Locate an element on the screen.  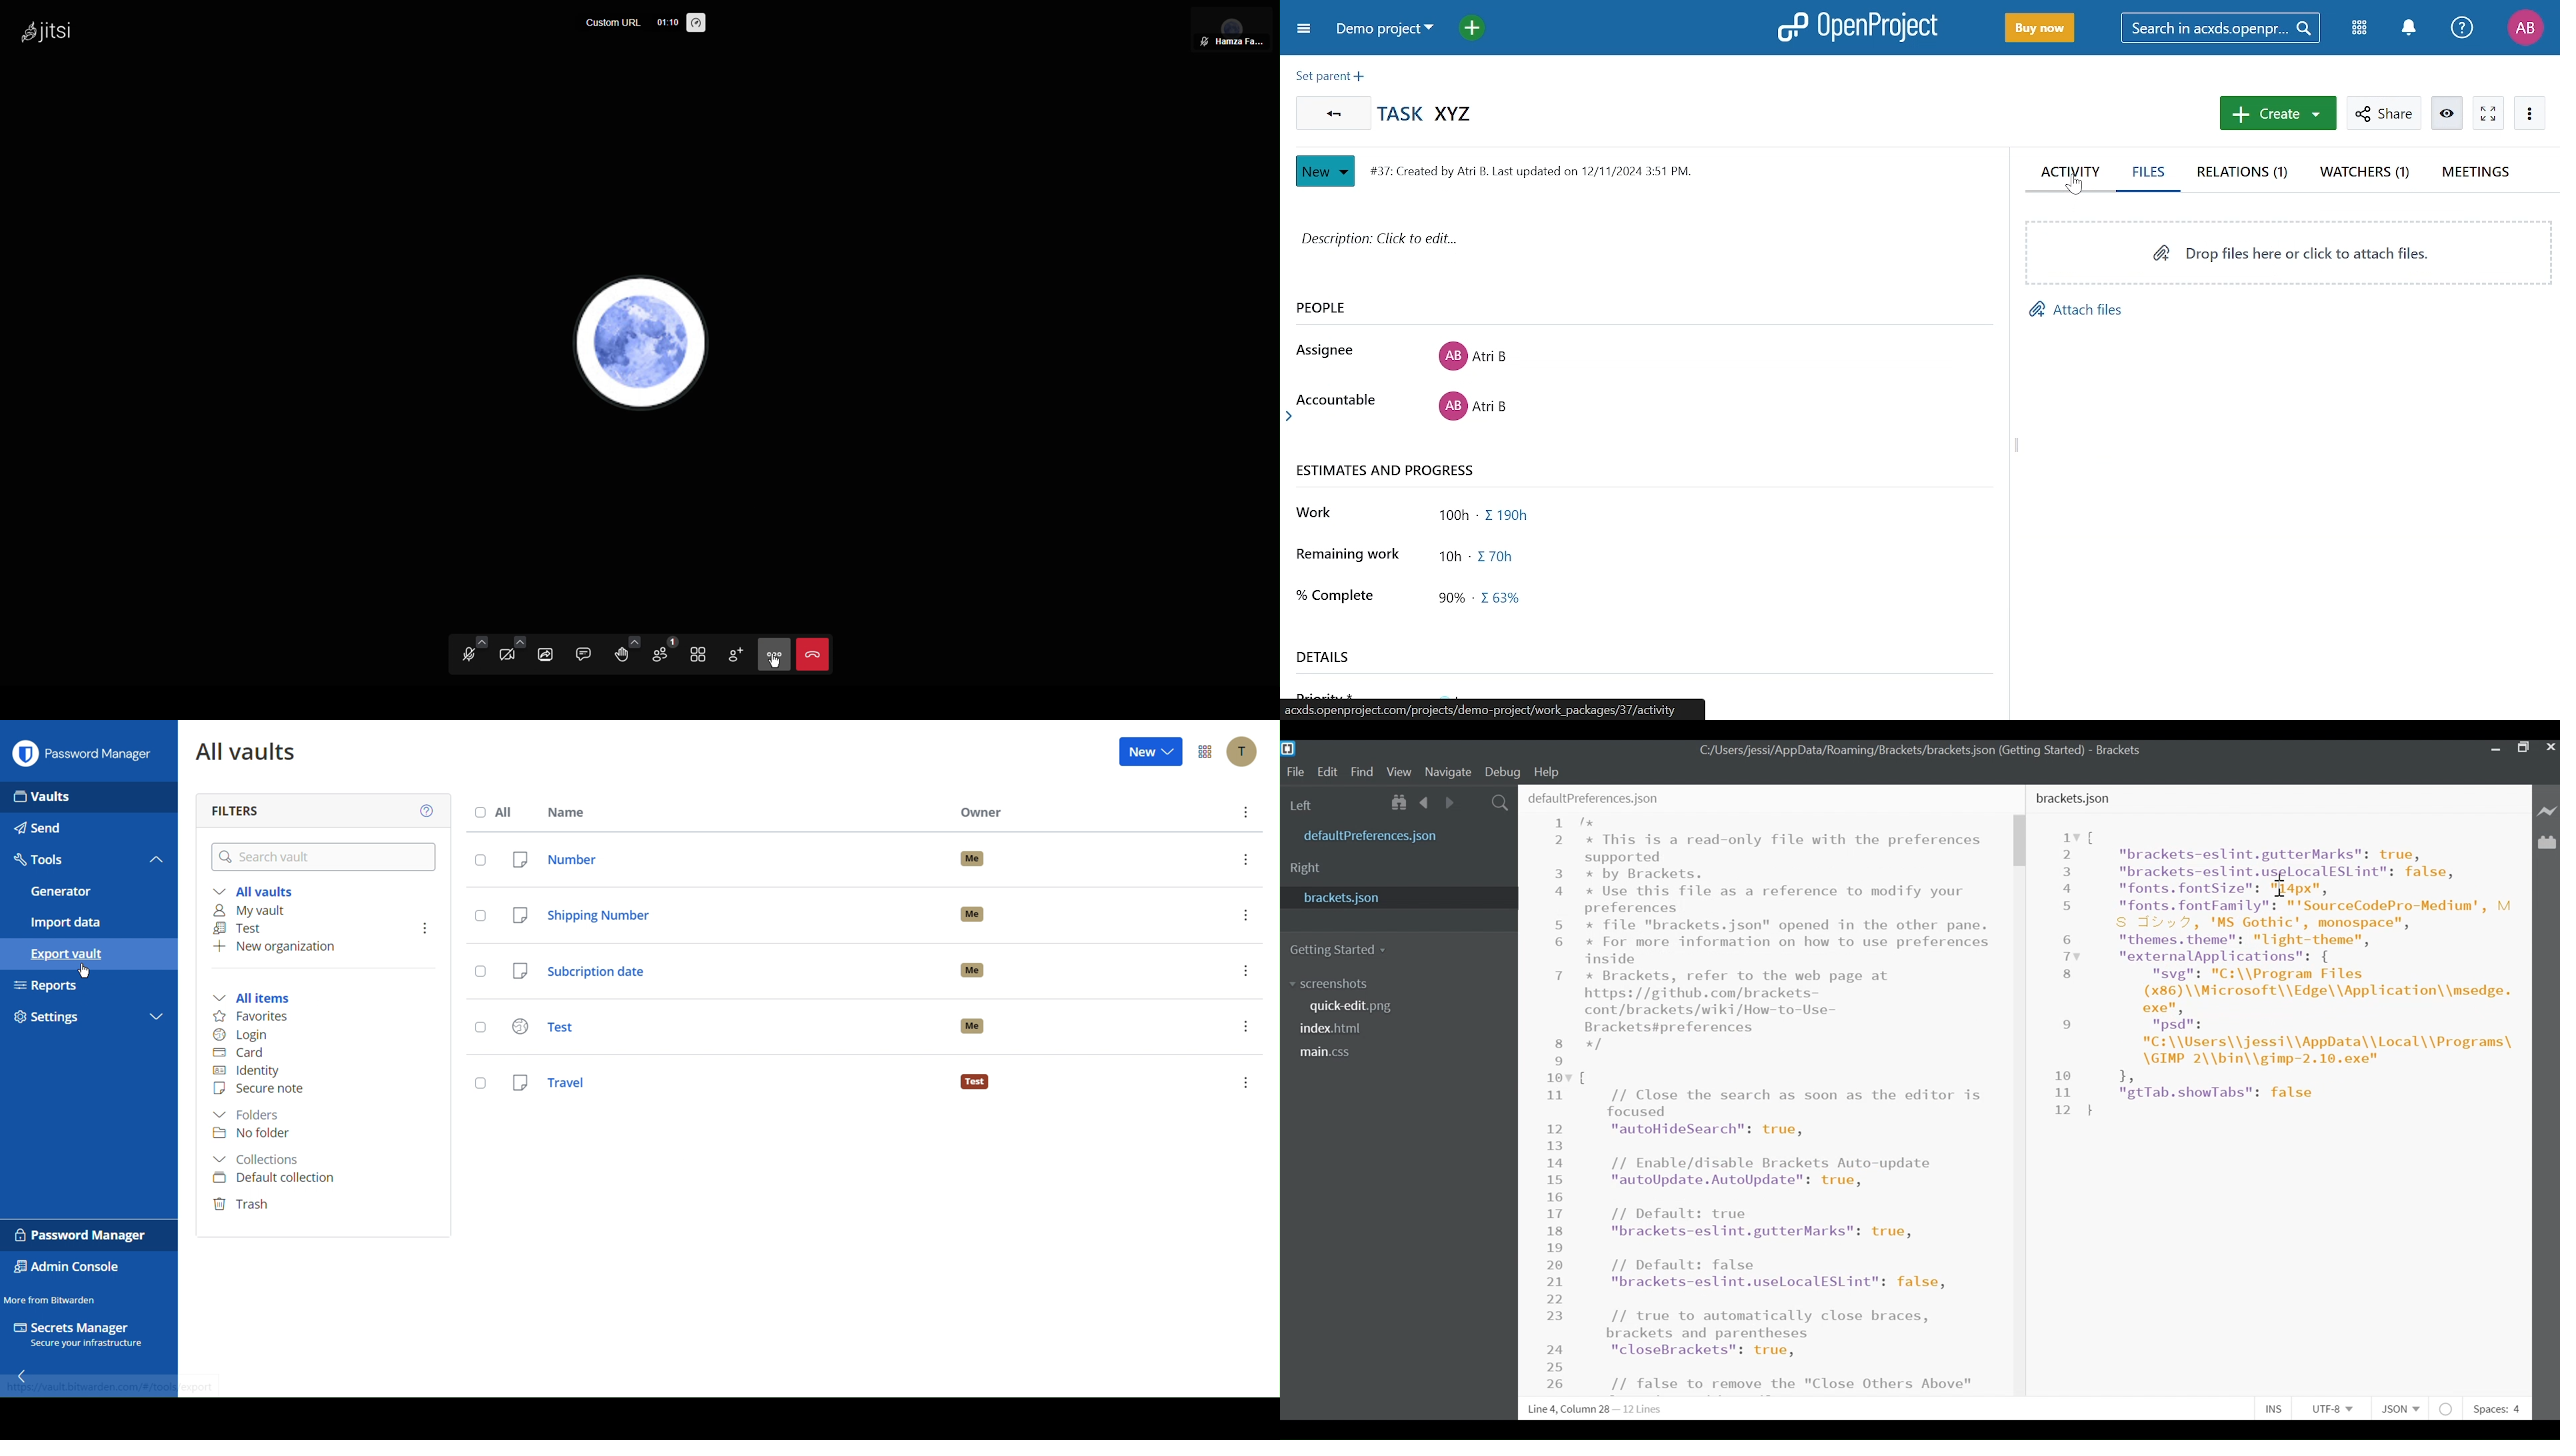
C:/Users/jessi/AppData/Roaming/Brackets/brackets.json (Getting Started) - Brackets is located at coordinates (1921, 753).